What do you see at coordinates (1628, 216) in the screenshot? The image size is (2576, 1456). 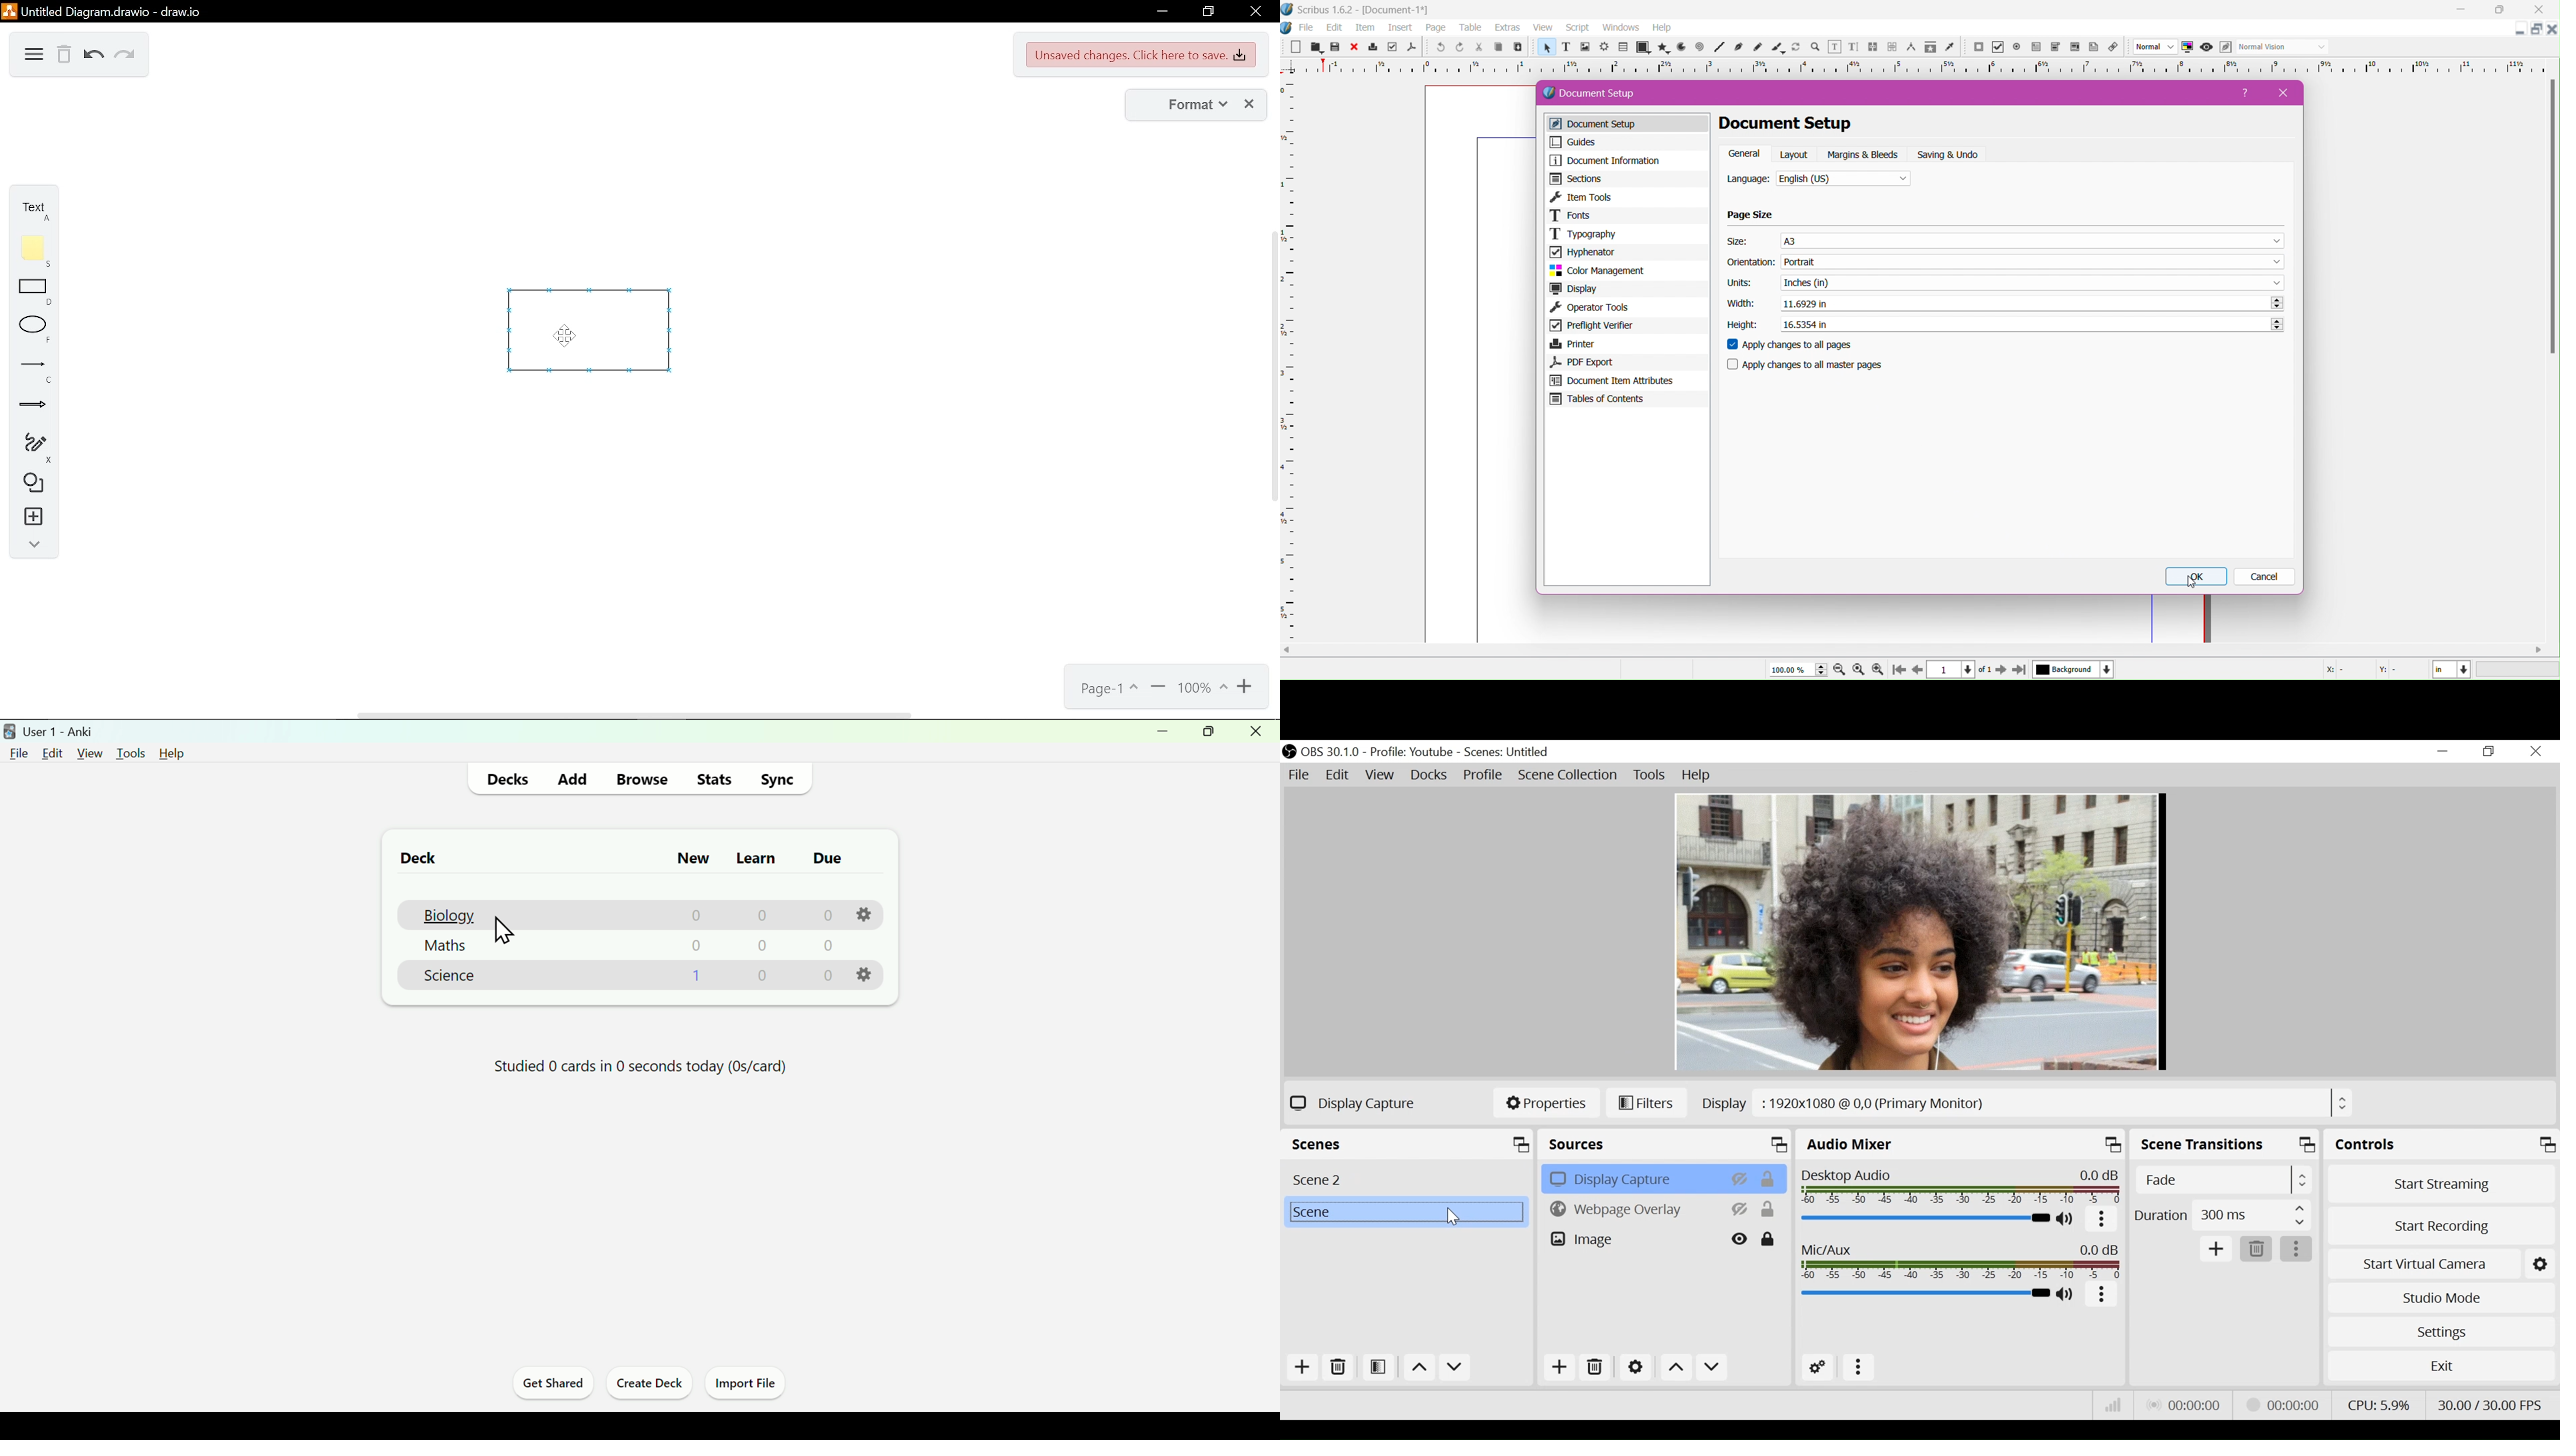 I see `Fonts` at bounding box center [1628, 216].